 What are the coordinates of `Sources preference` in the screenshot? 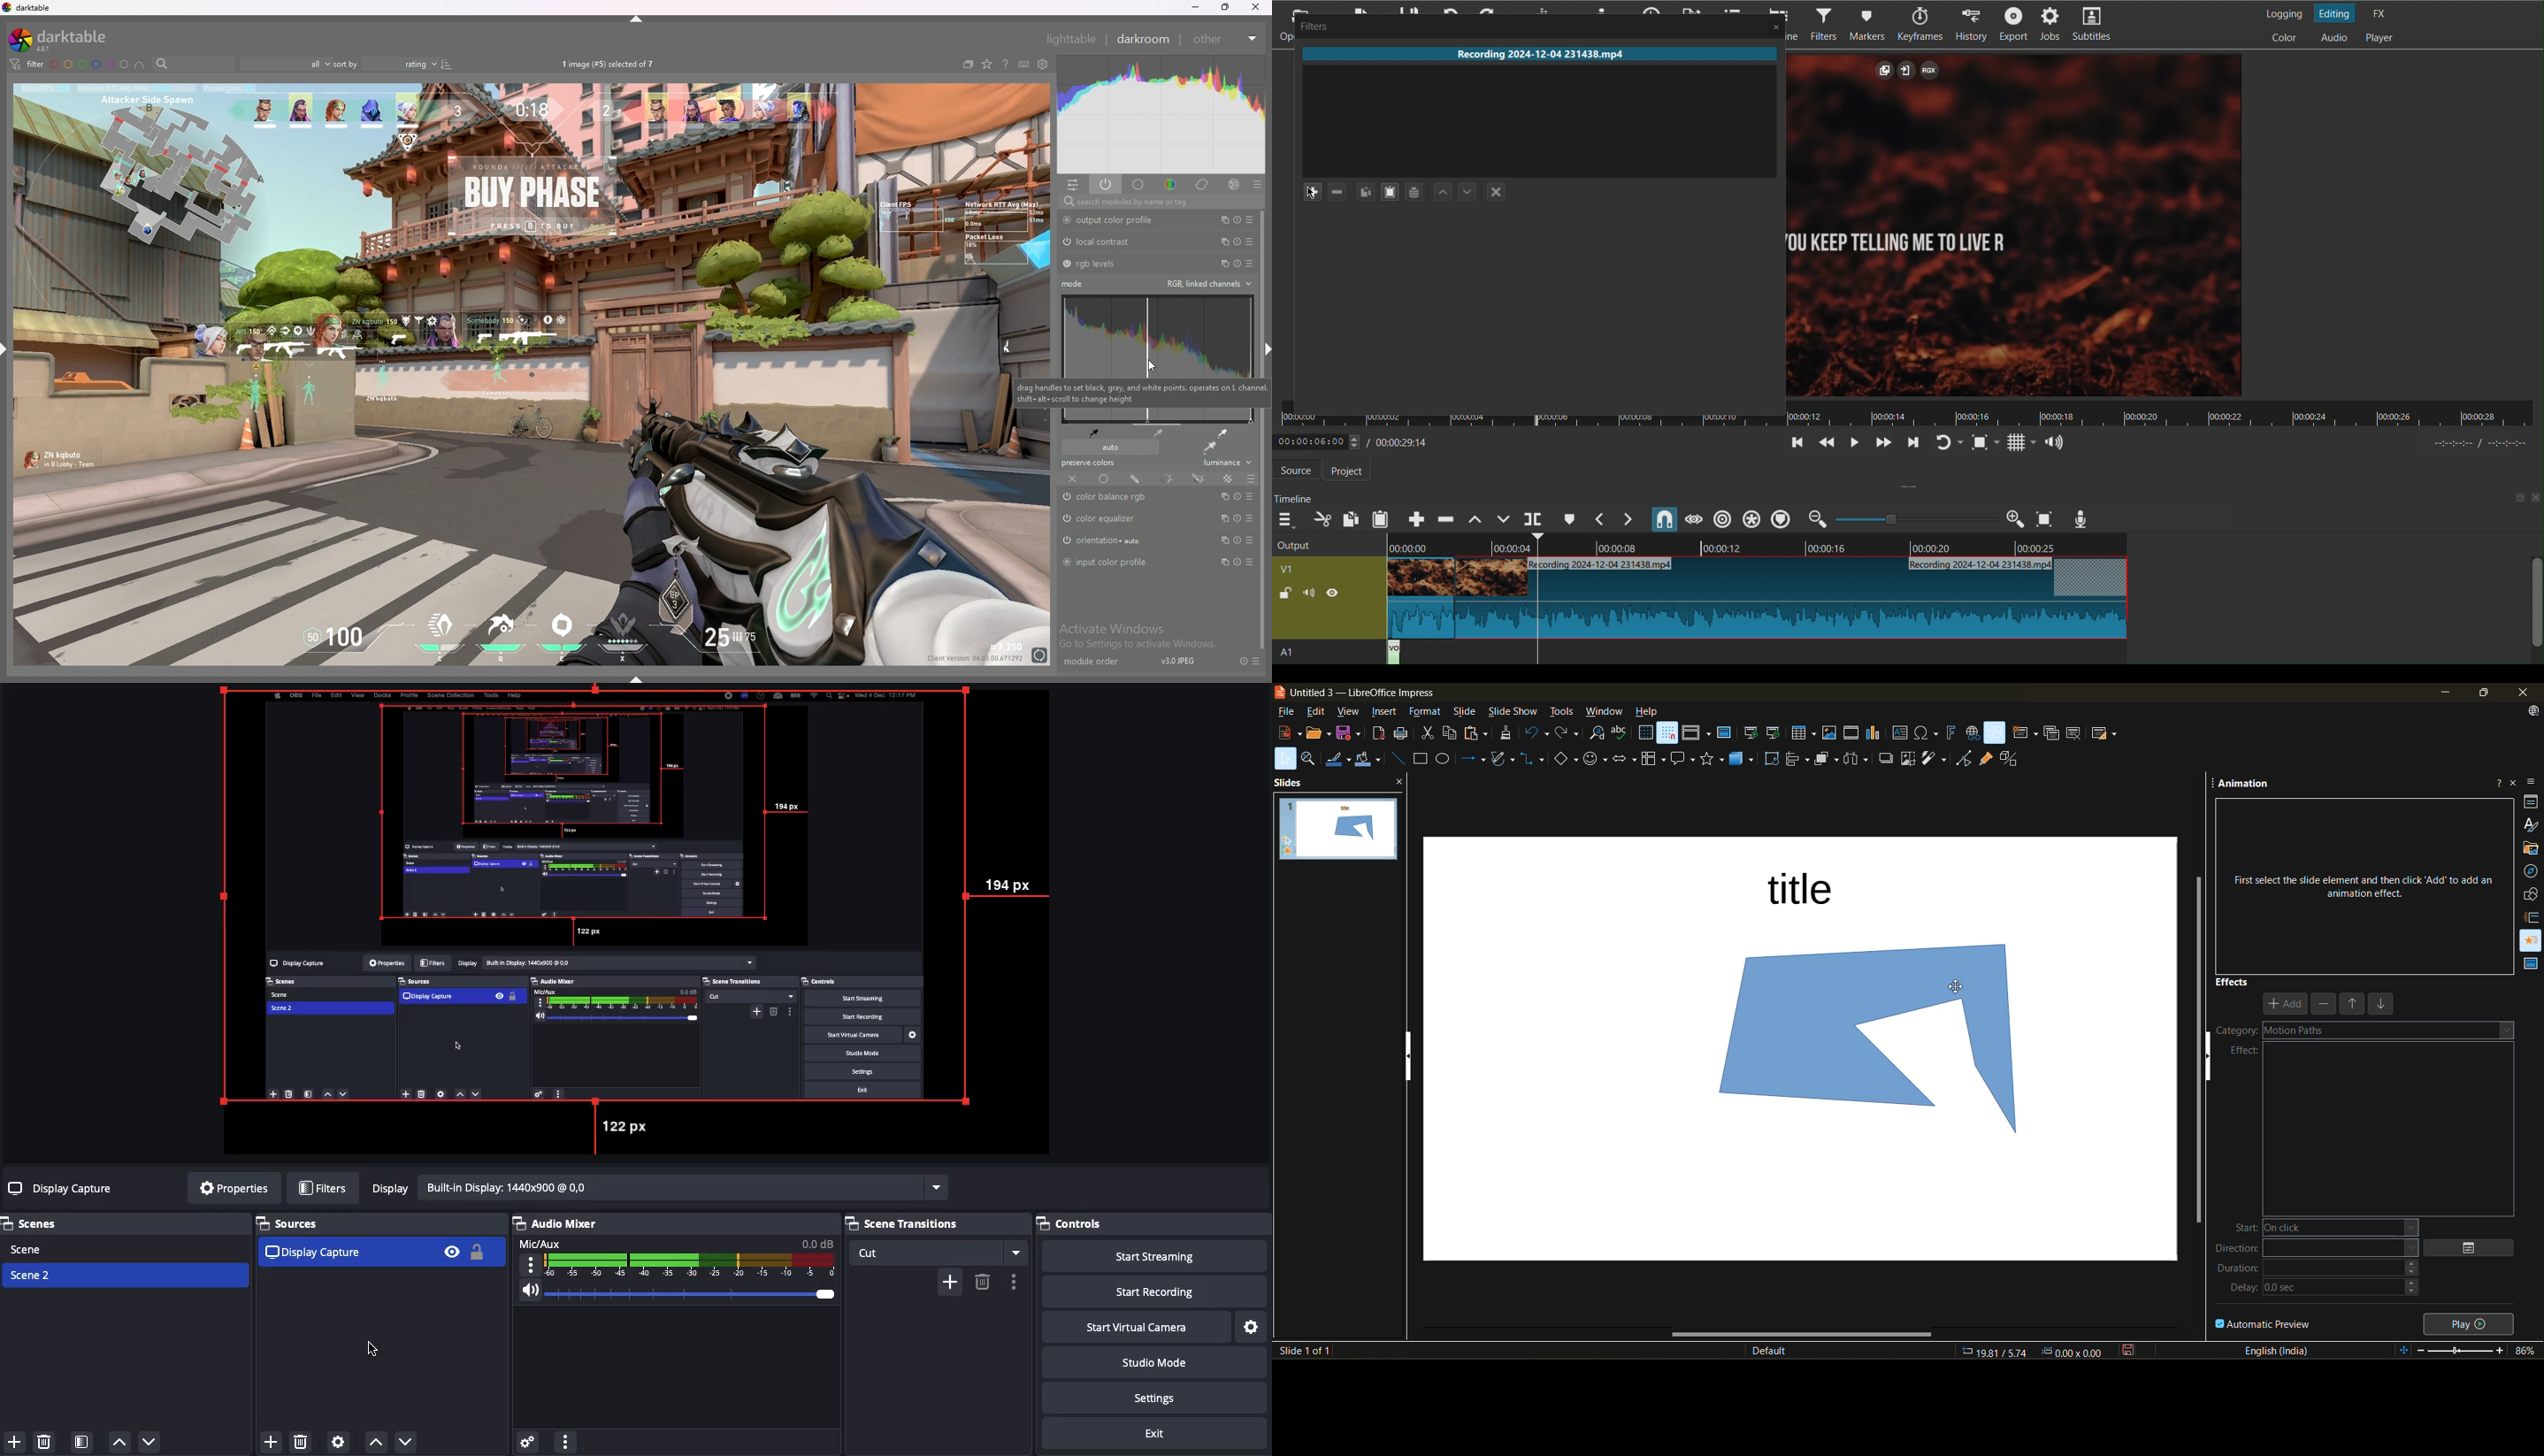 It's located at (339, 1442).